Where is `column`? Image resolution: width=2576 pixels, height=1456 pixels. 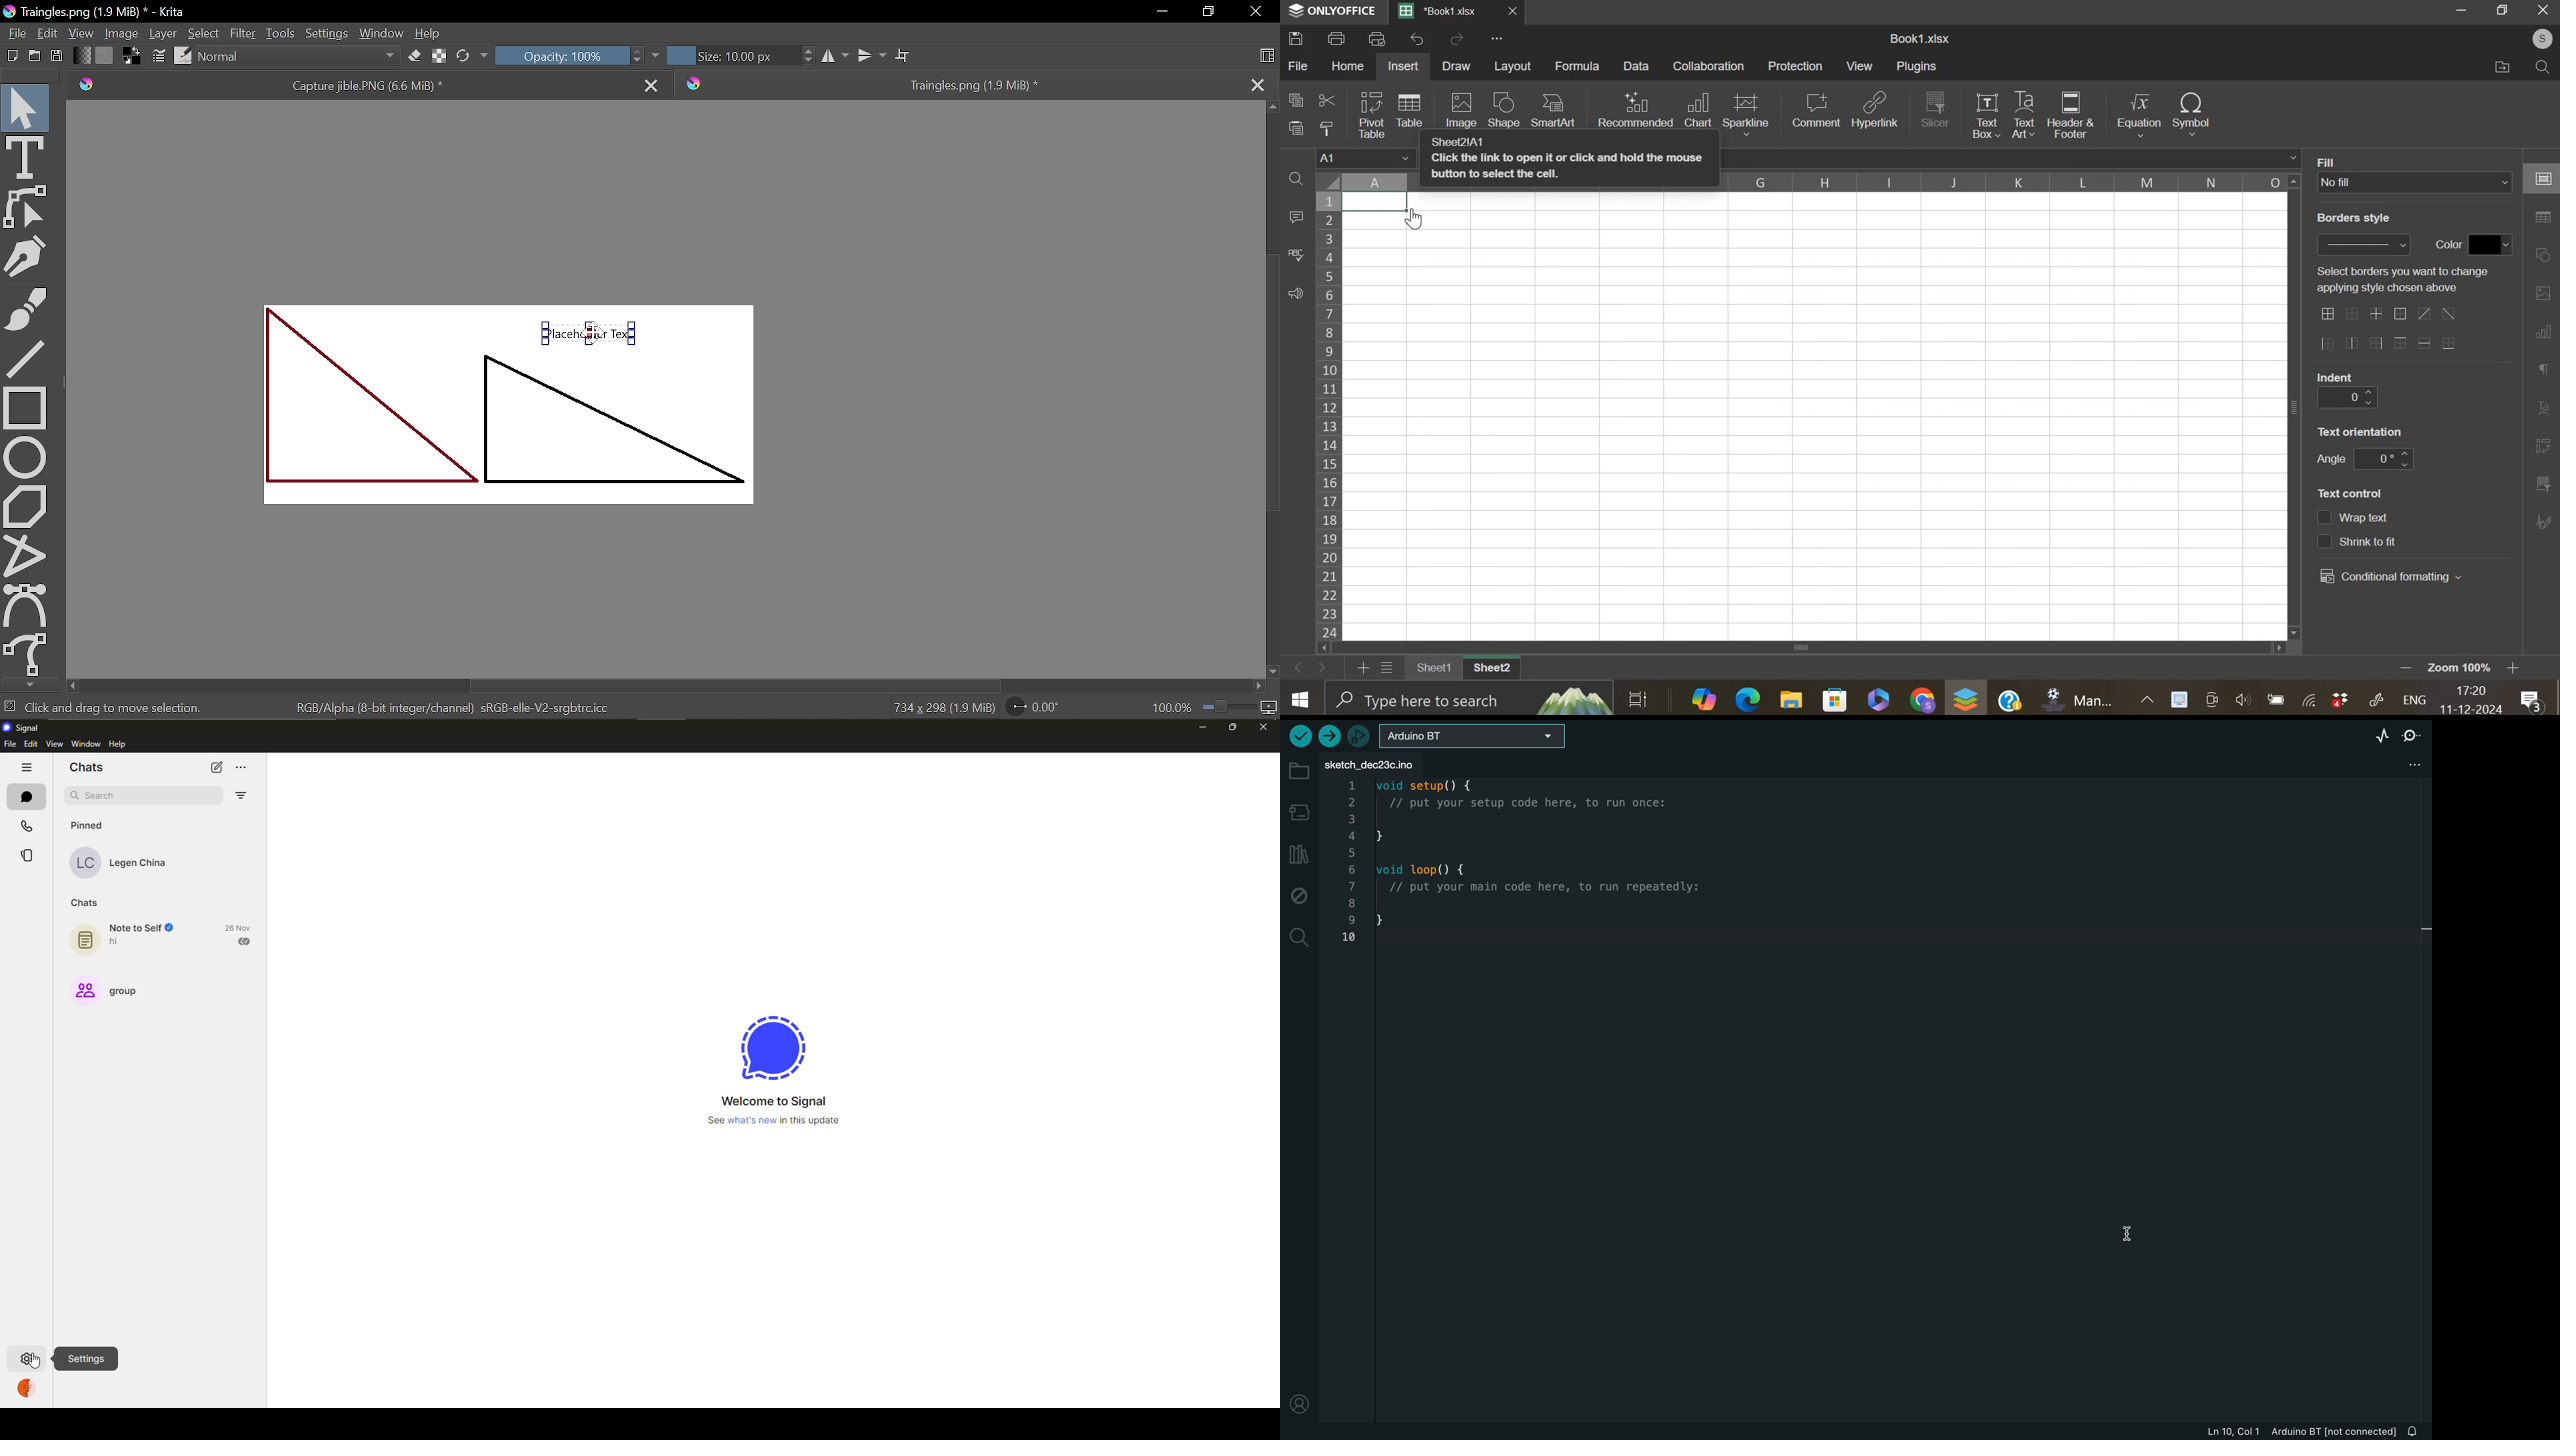
column is located at coordinates (2005, 182).